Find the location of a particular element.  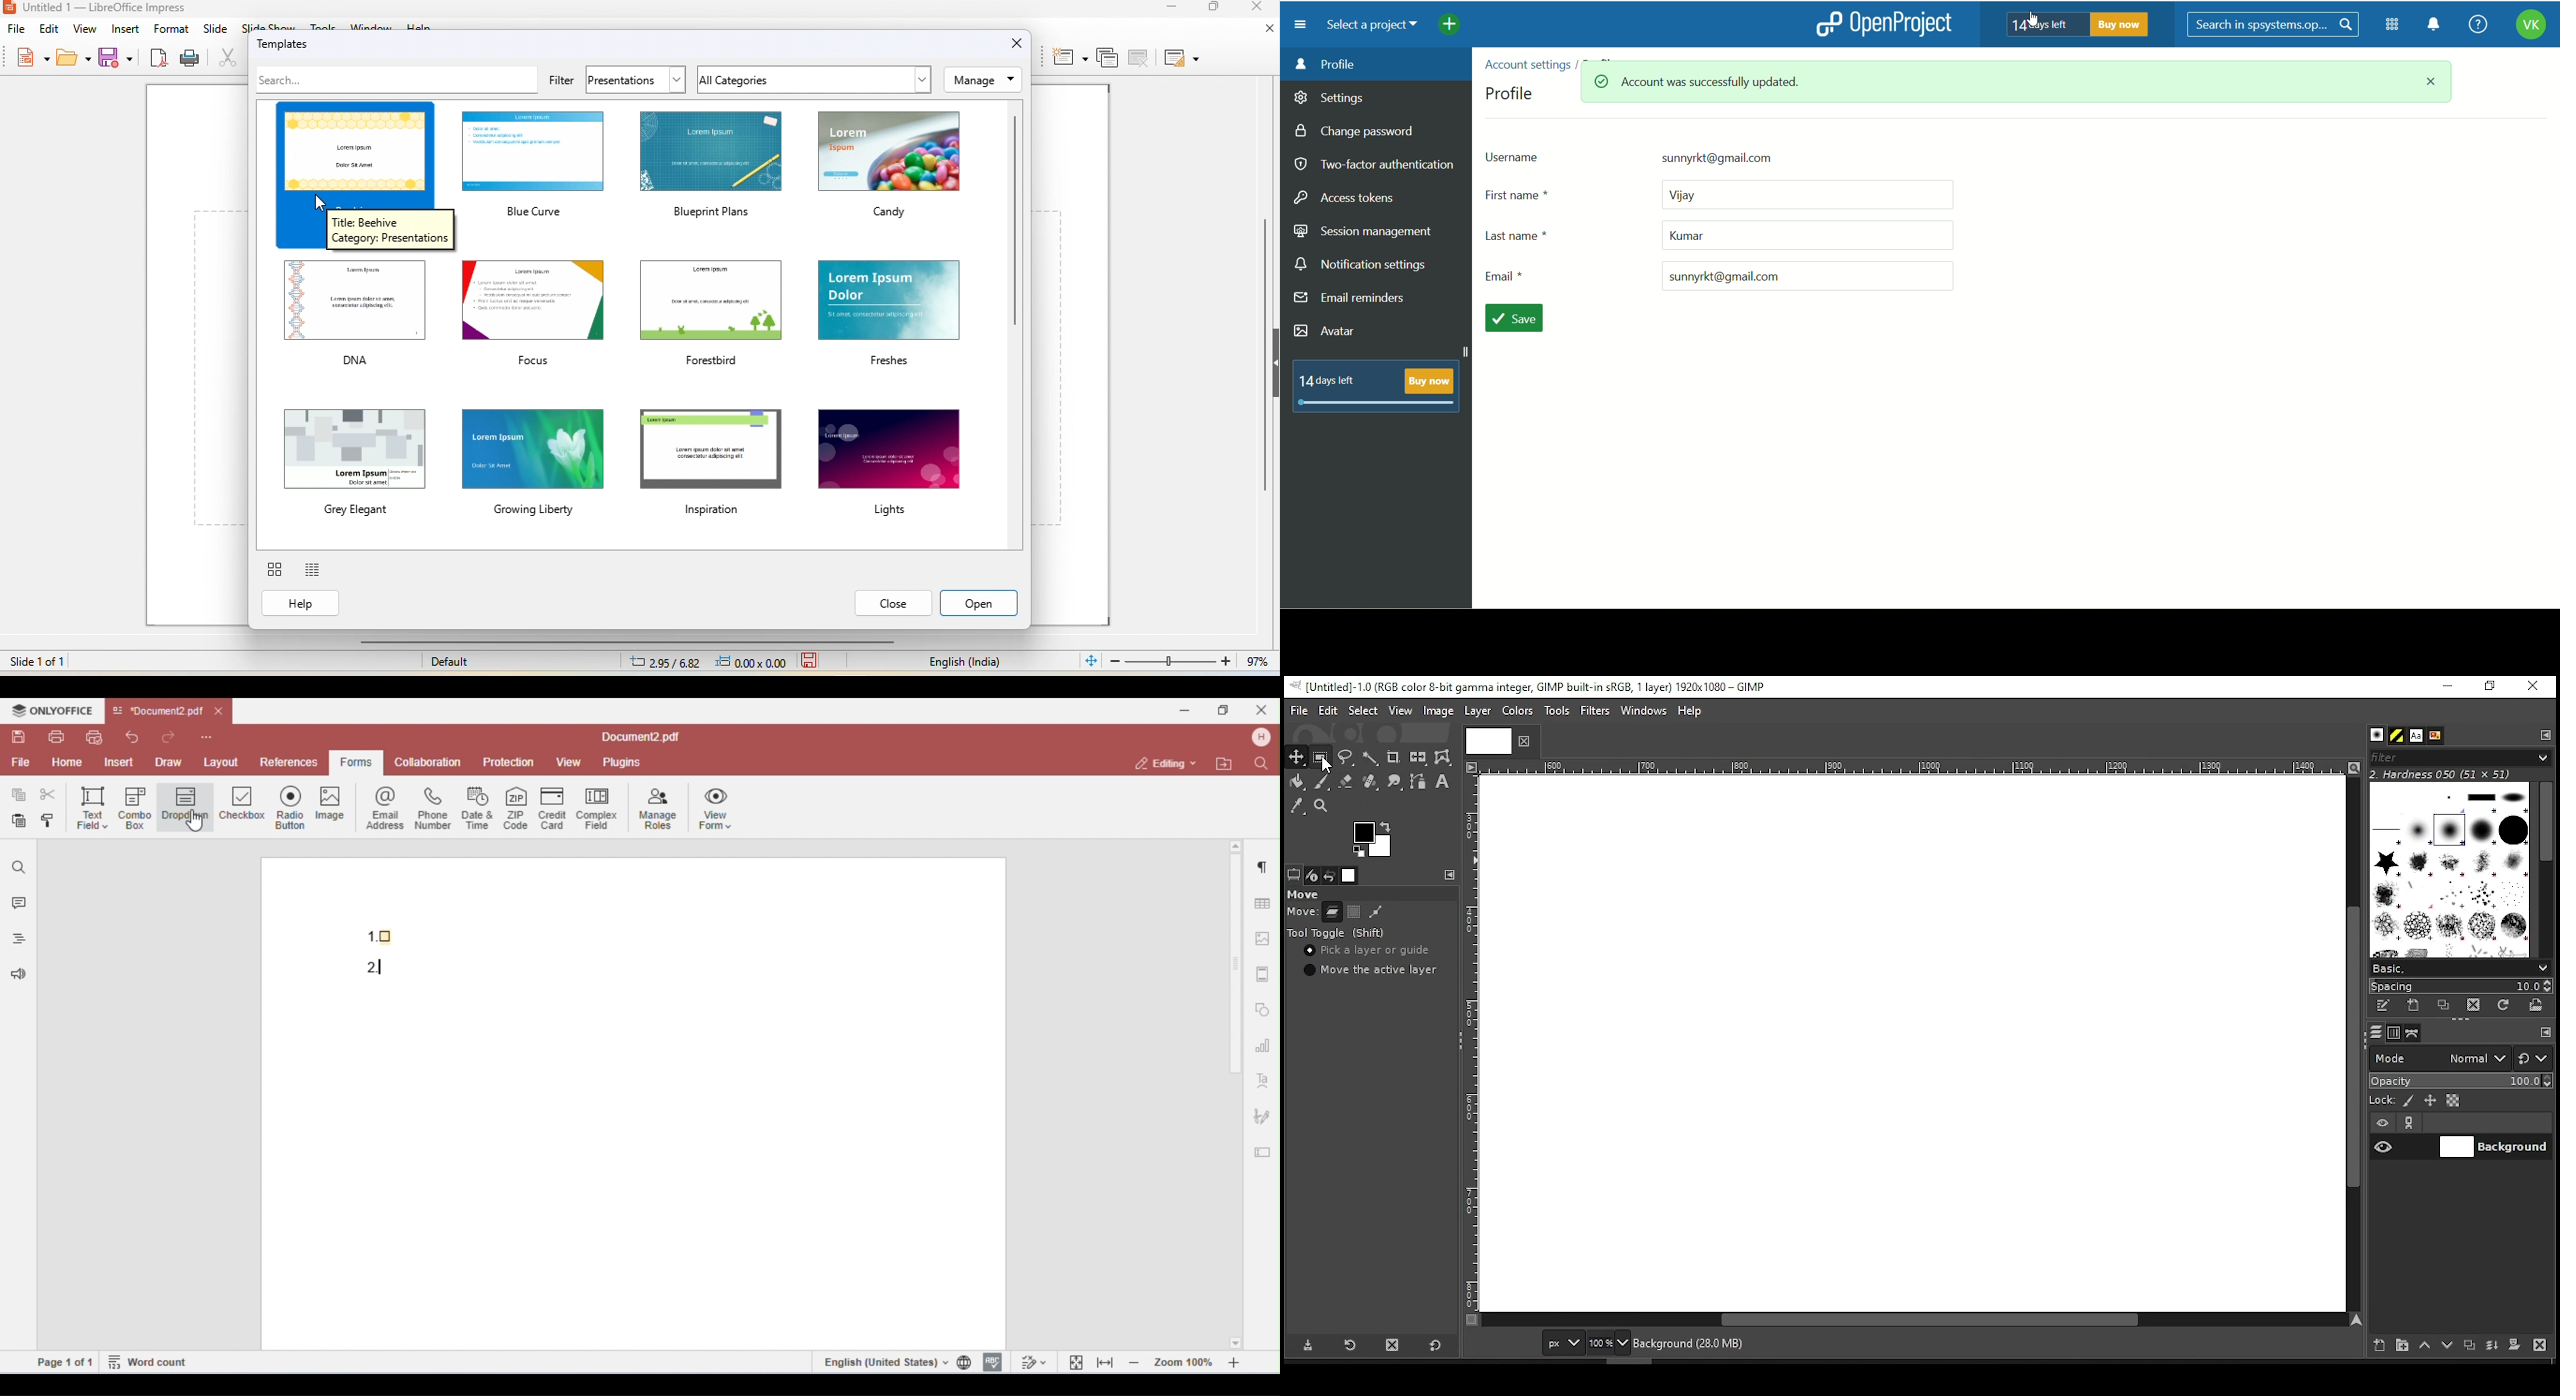

close is located at coordinates (893, 603).